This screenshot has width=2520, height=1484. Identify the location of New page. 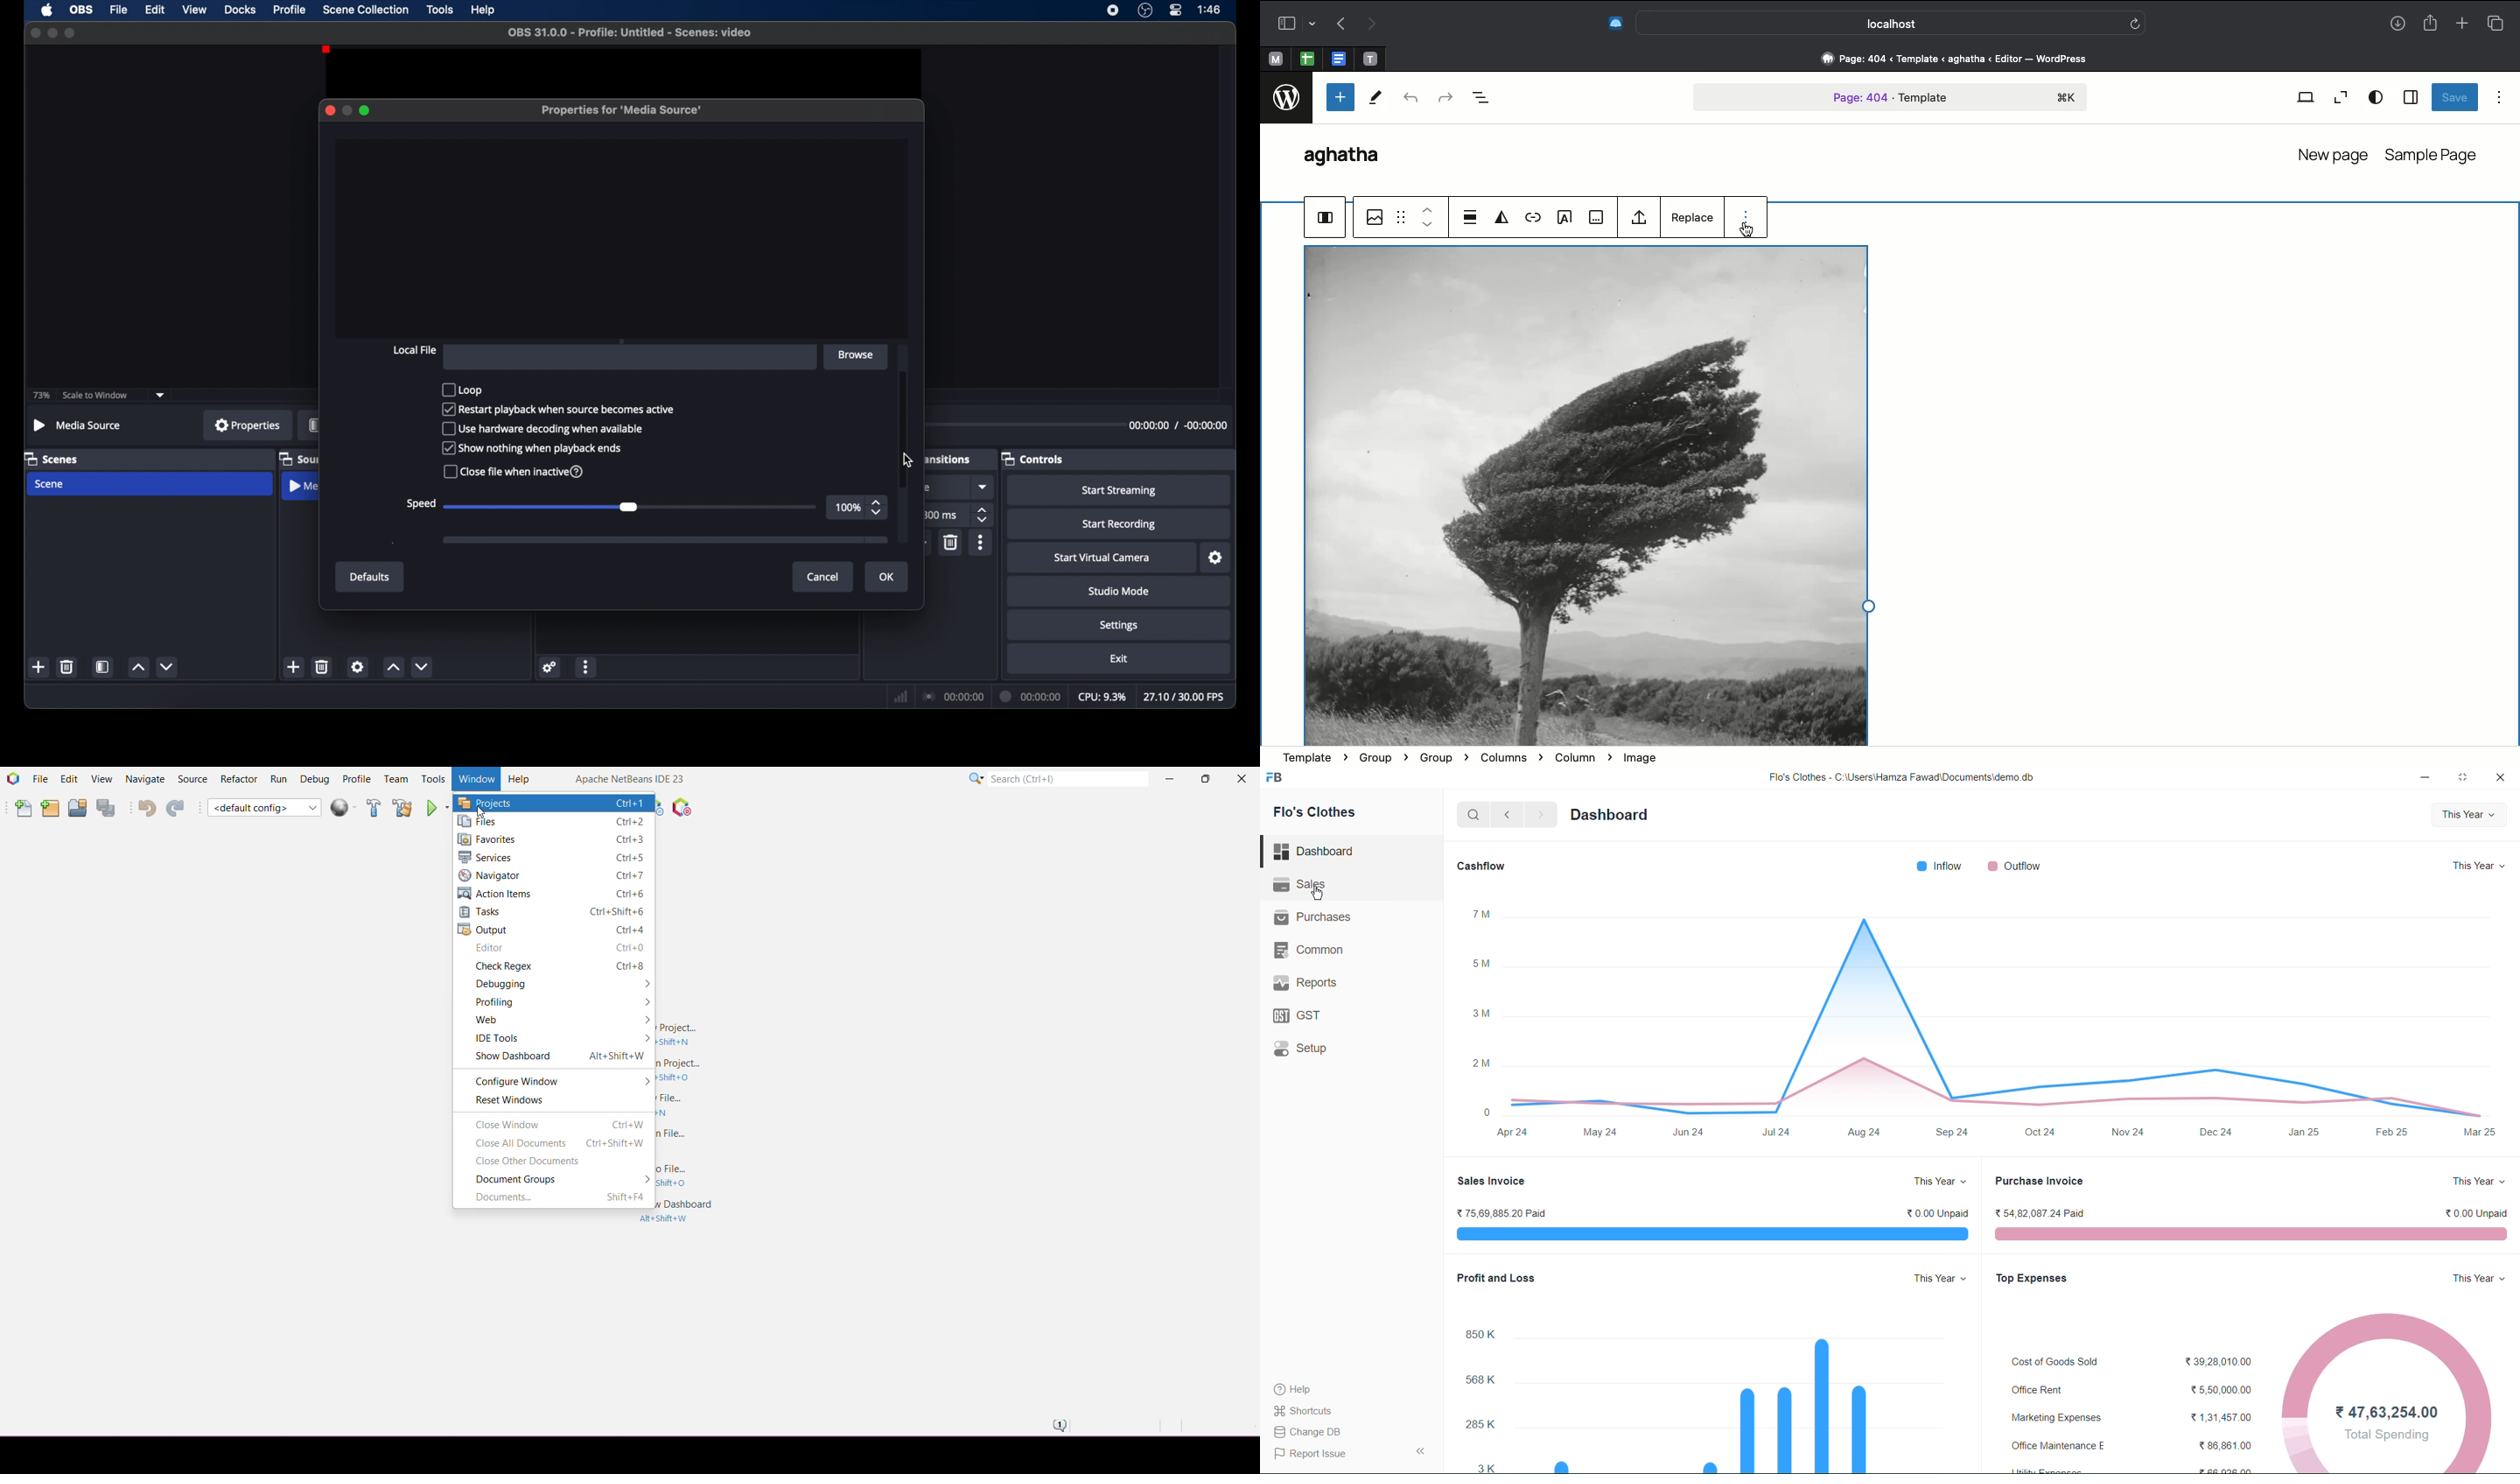
(2330, 152).